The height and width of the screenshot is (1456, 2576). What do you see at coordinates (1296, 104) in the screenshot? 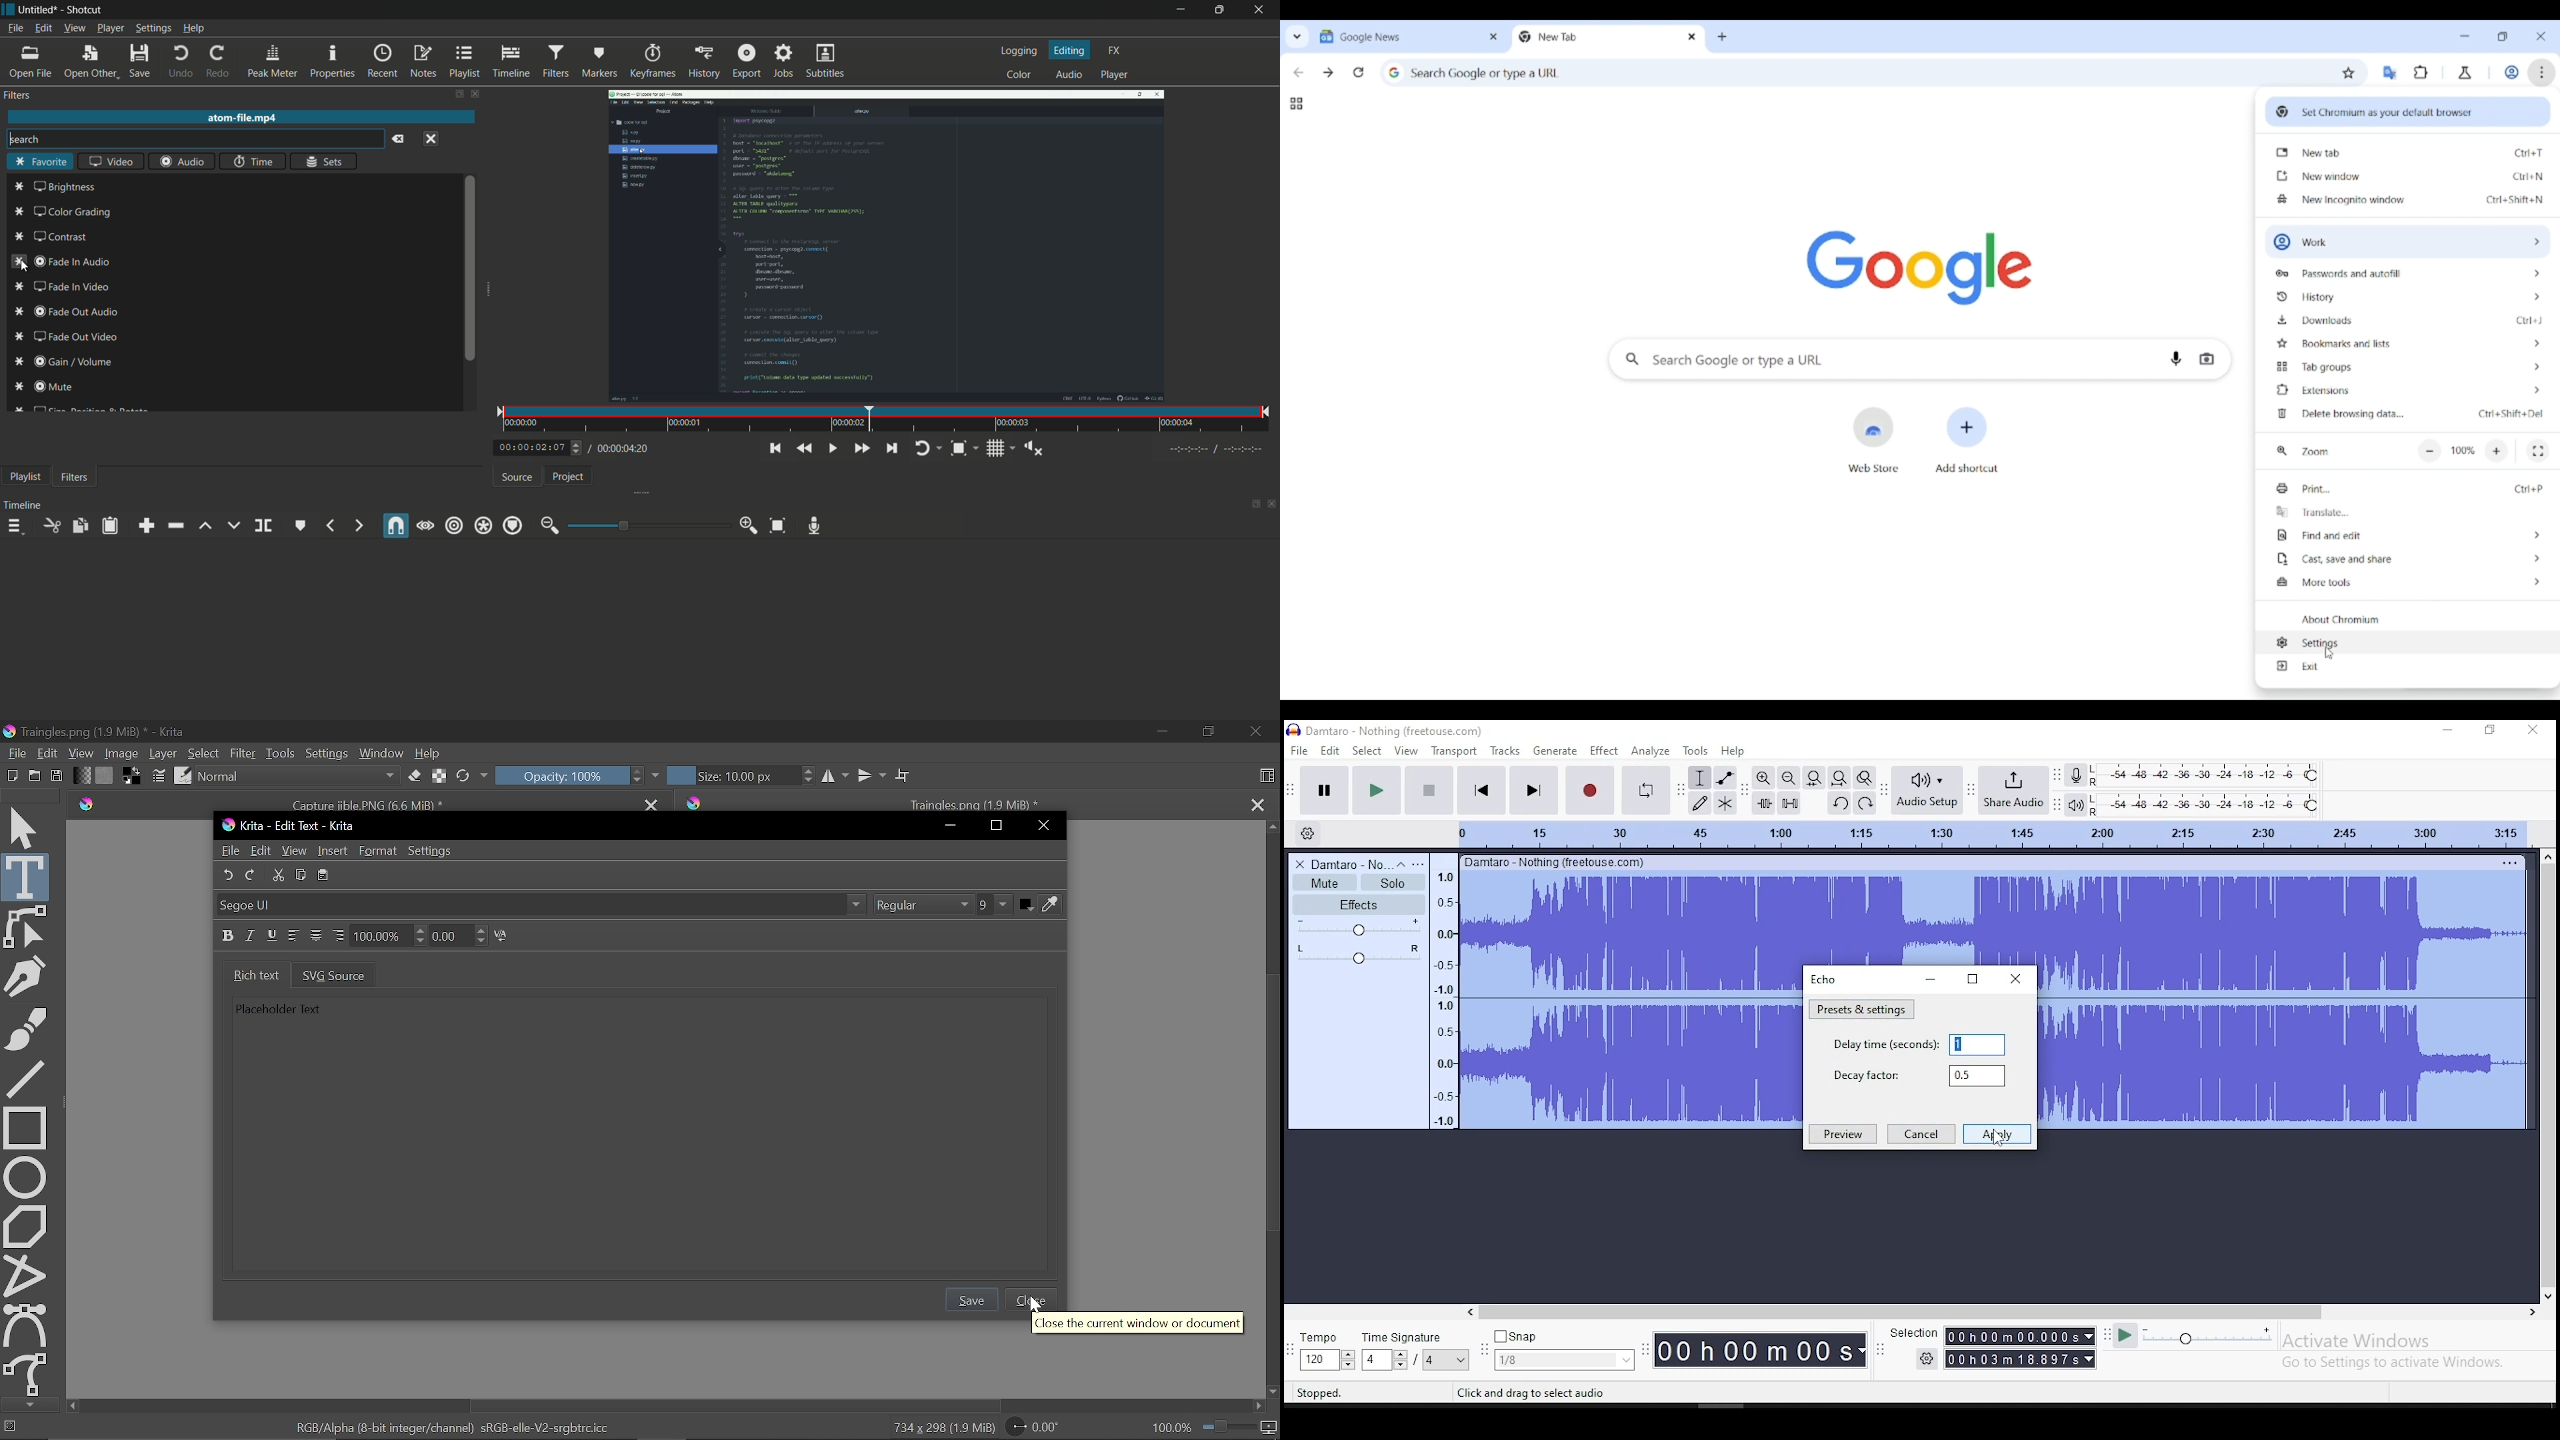
I see `Tab groups` at bounding box center [1296, 104].